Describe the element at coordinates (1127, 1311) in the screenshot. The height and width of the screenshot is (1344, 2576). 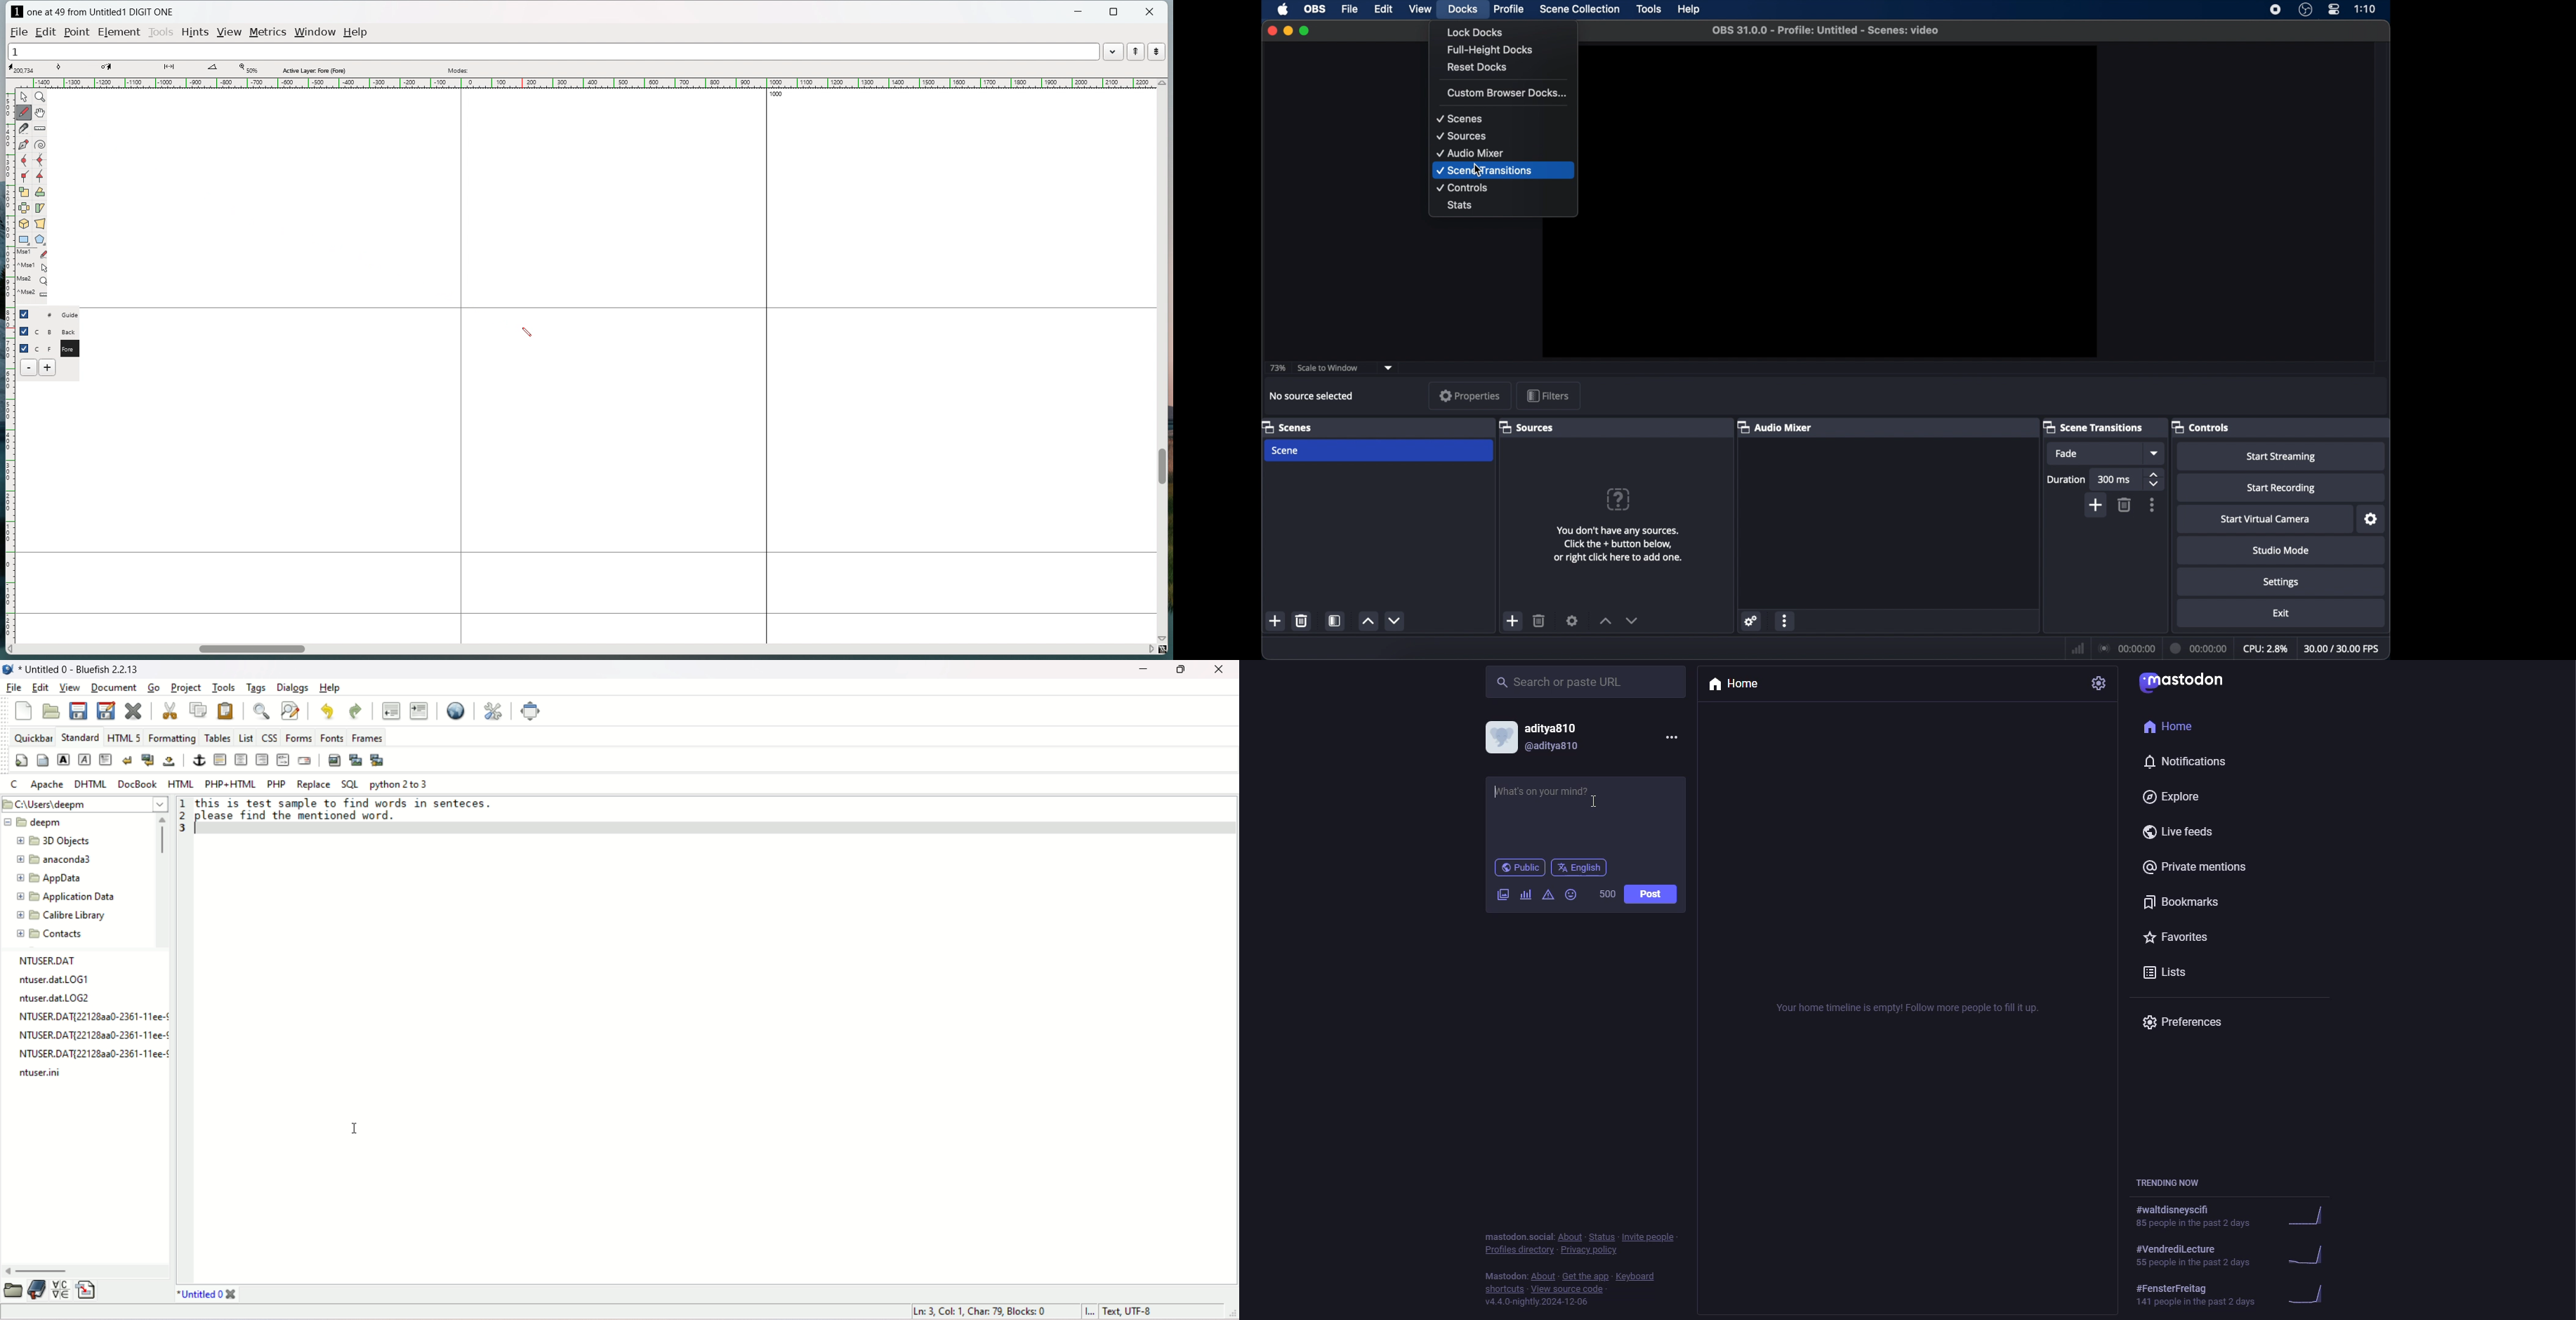
I see `text, UTF-8` at that location.